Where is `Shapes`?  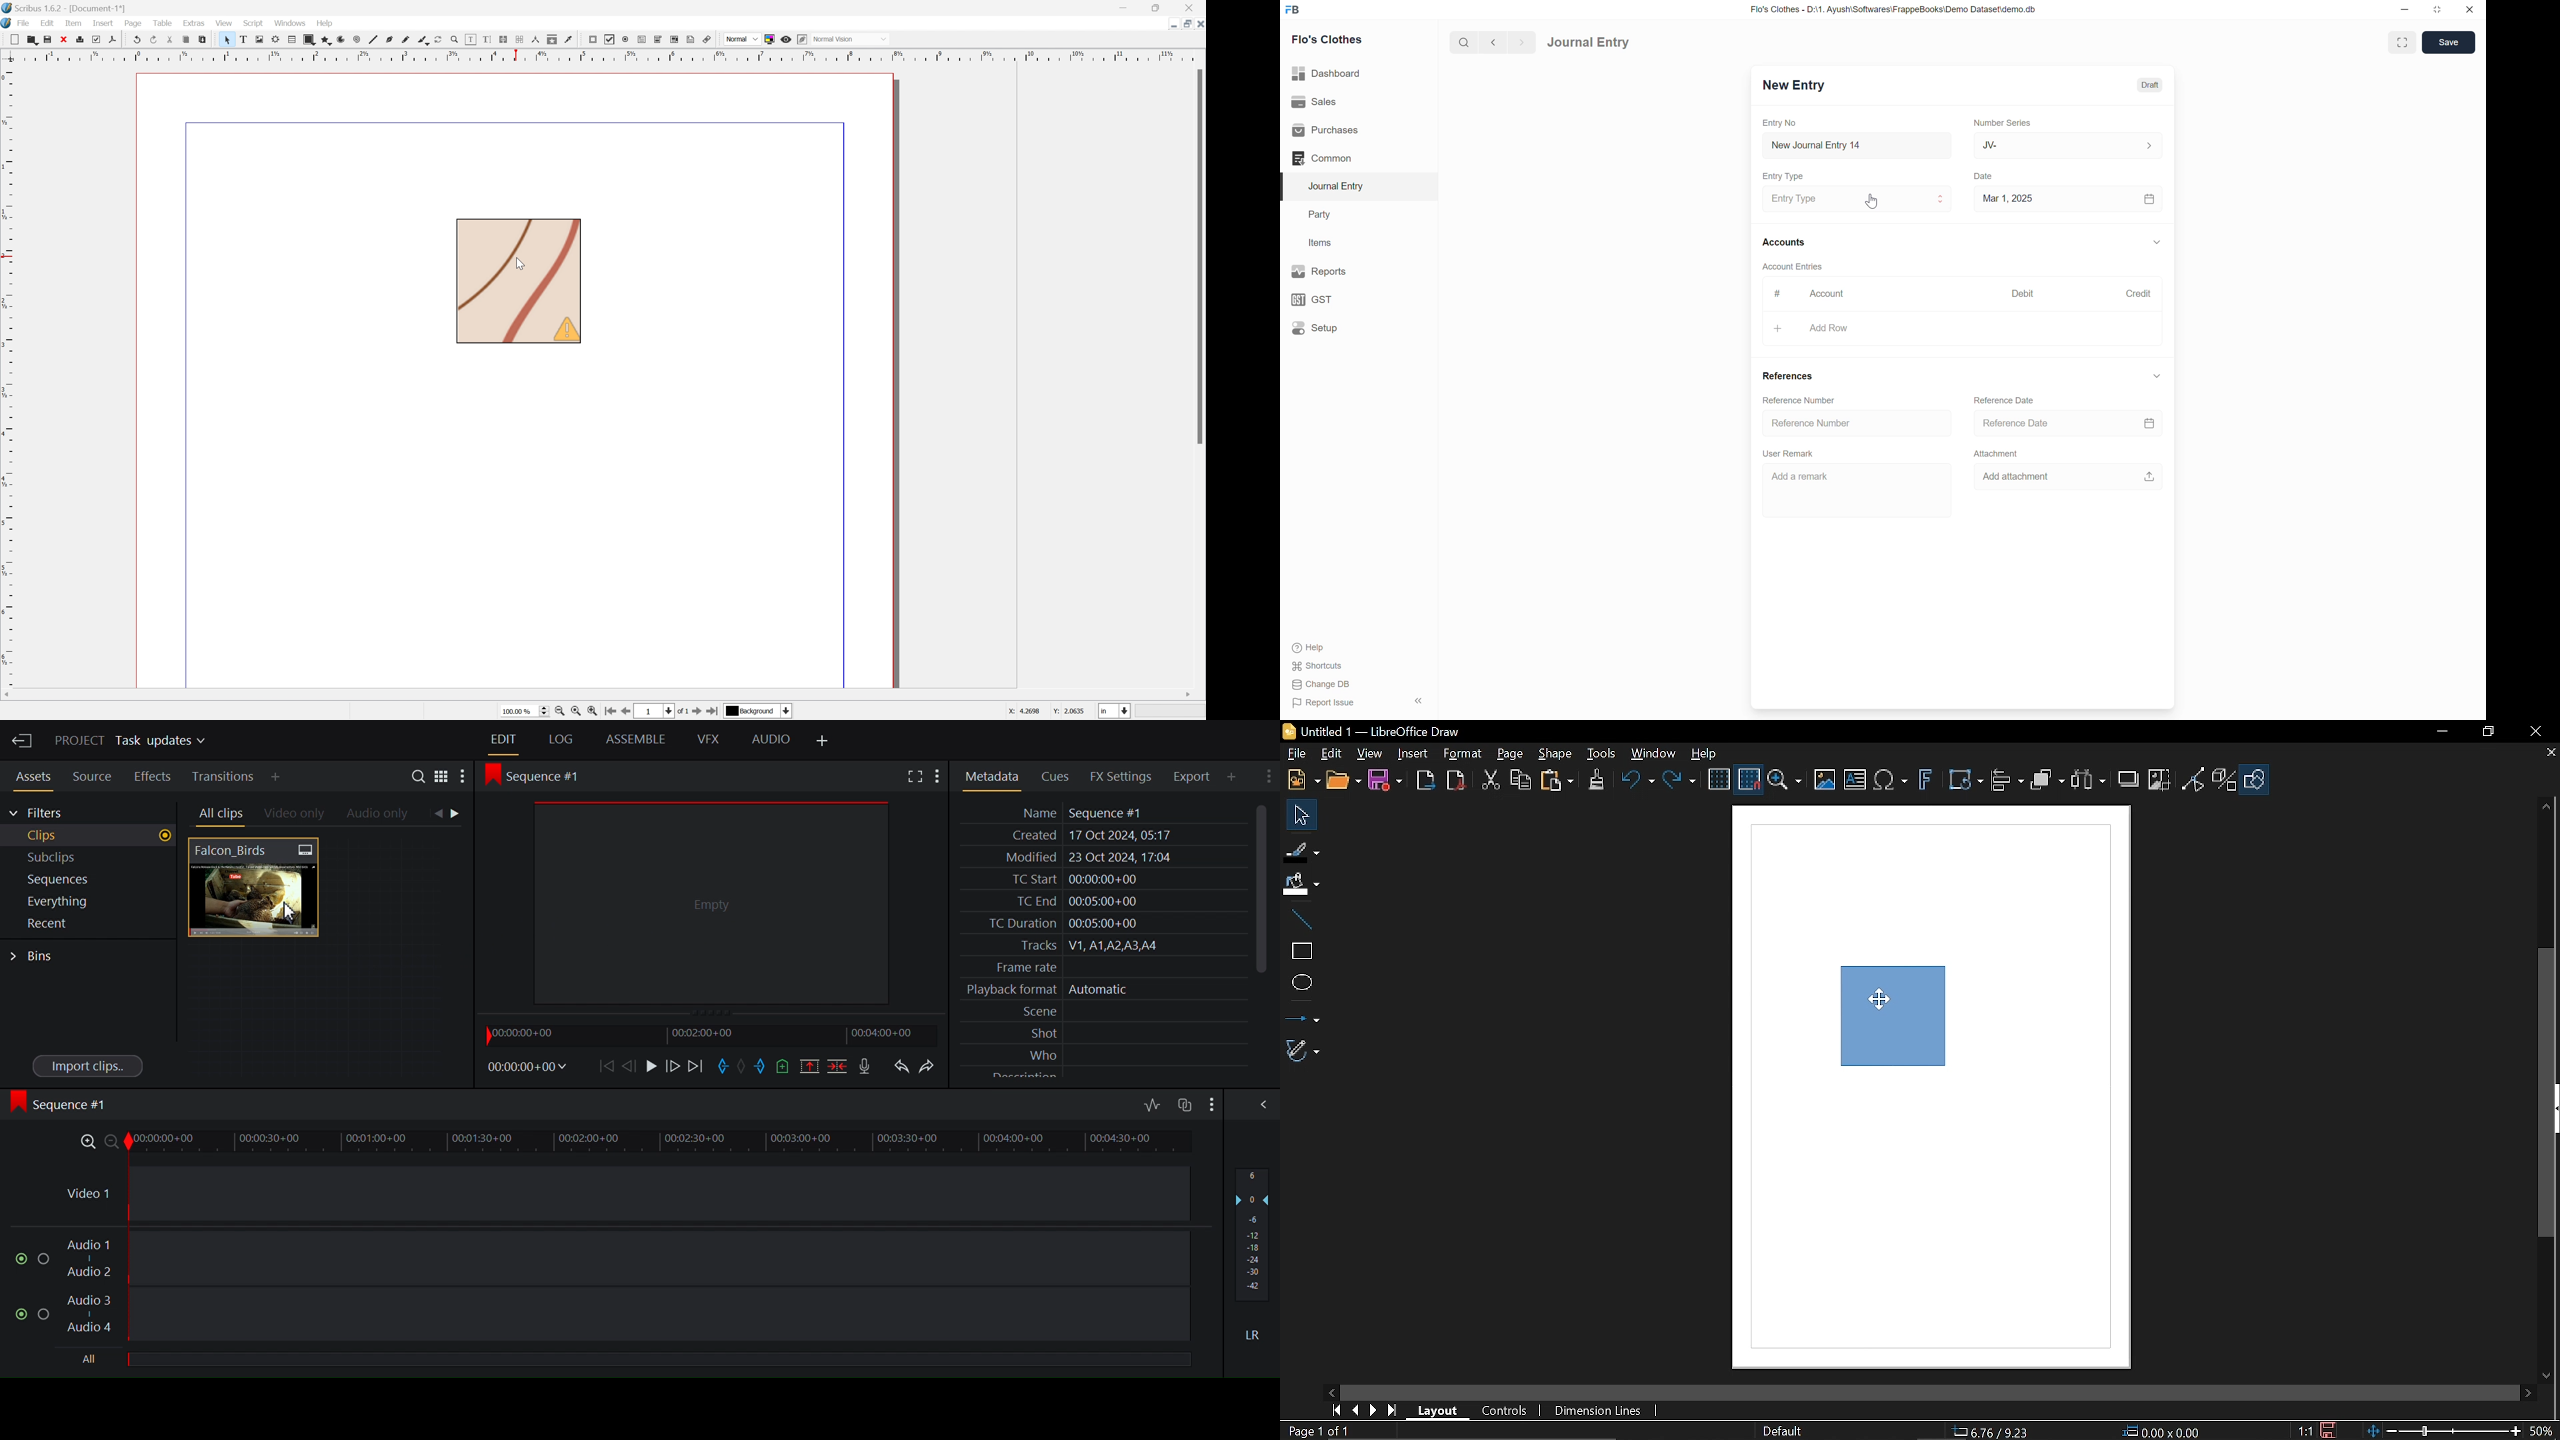
Shapes is located at coordinates (2254, 779).